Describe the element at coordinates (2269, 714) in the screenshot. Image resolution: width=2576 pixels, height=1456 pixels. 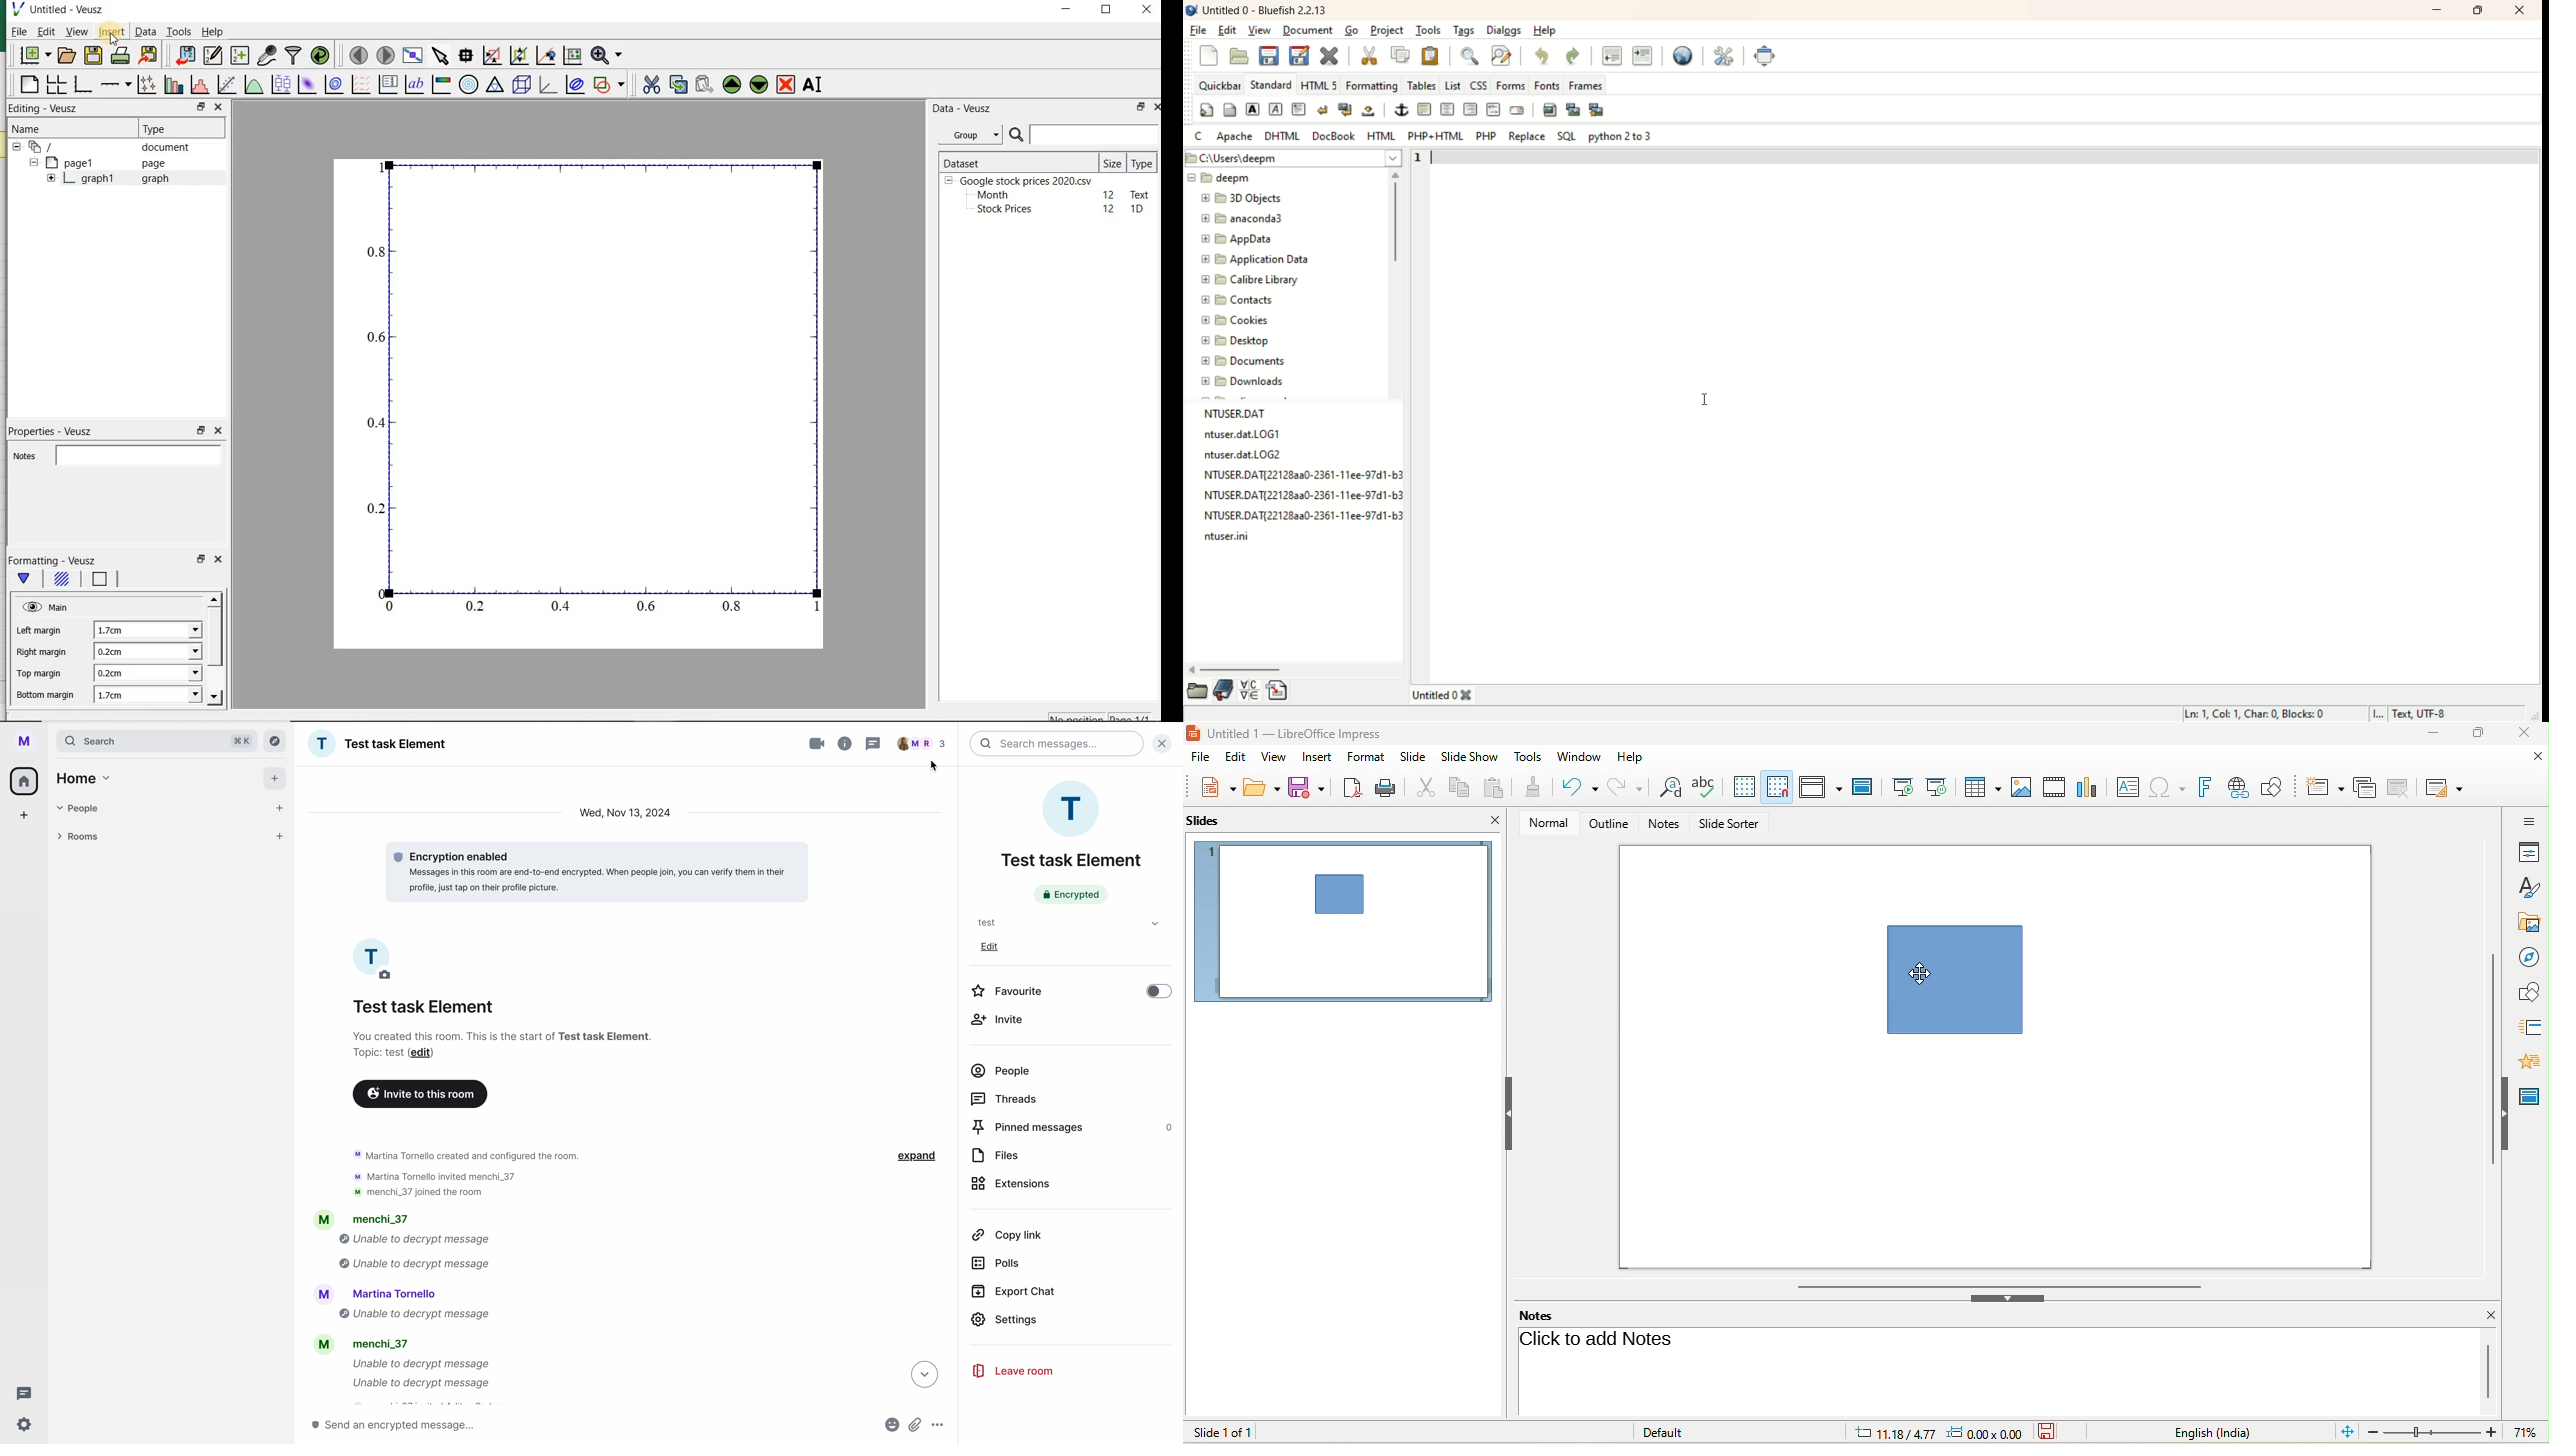
I see `ln, col, char, blocks` at that location.